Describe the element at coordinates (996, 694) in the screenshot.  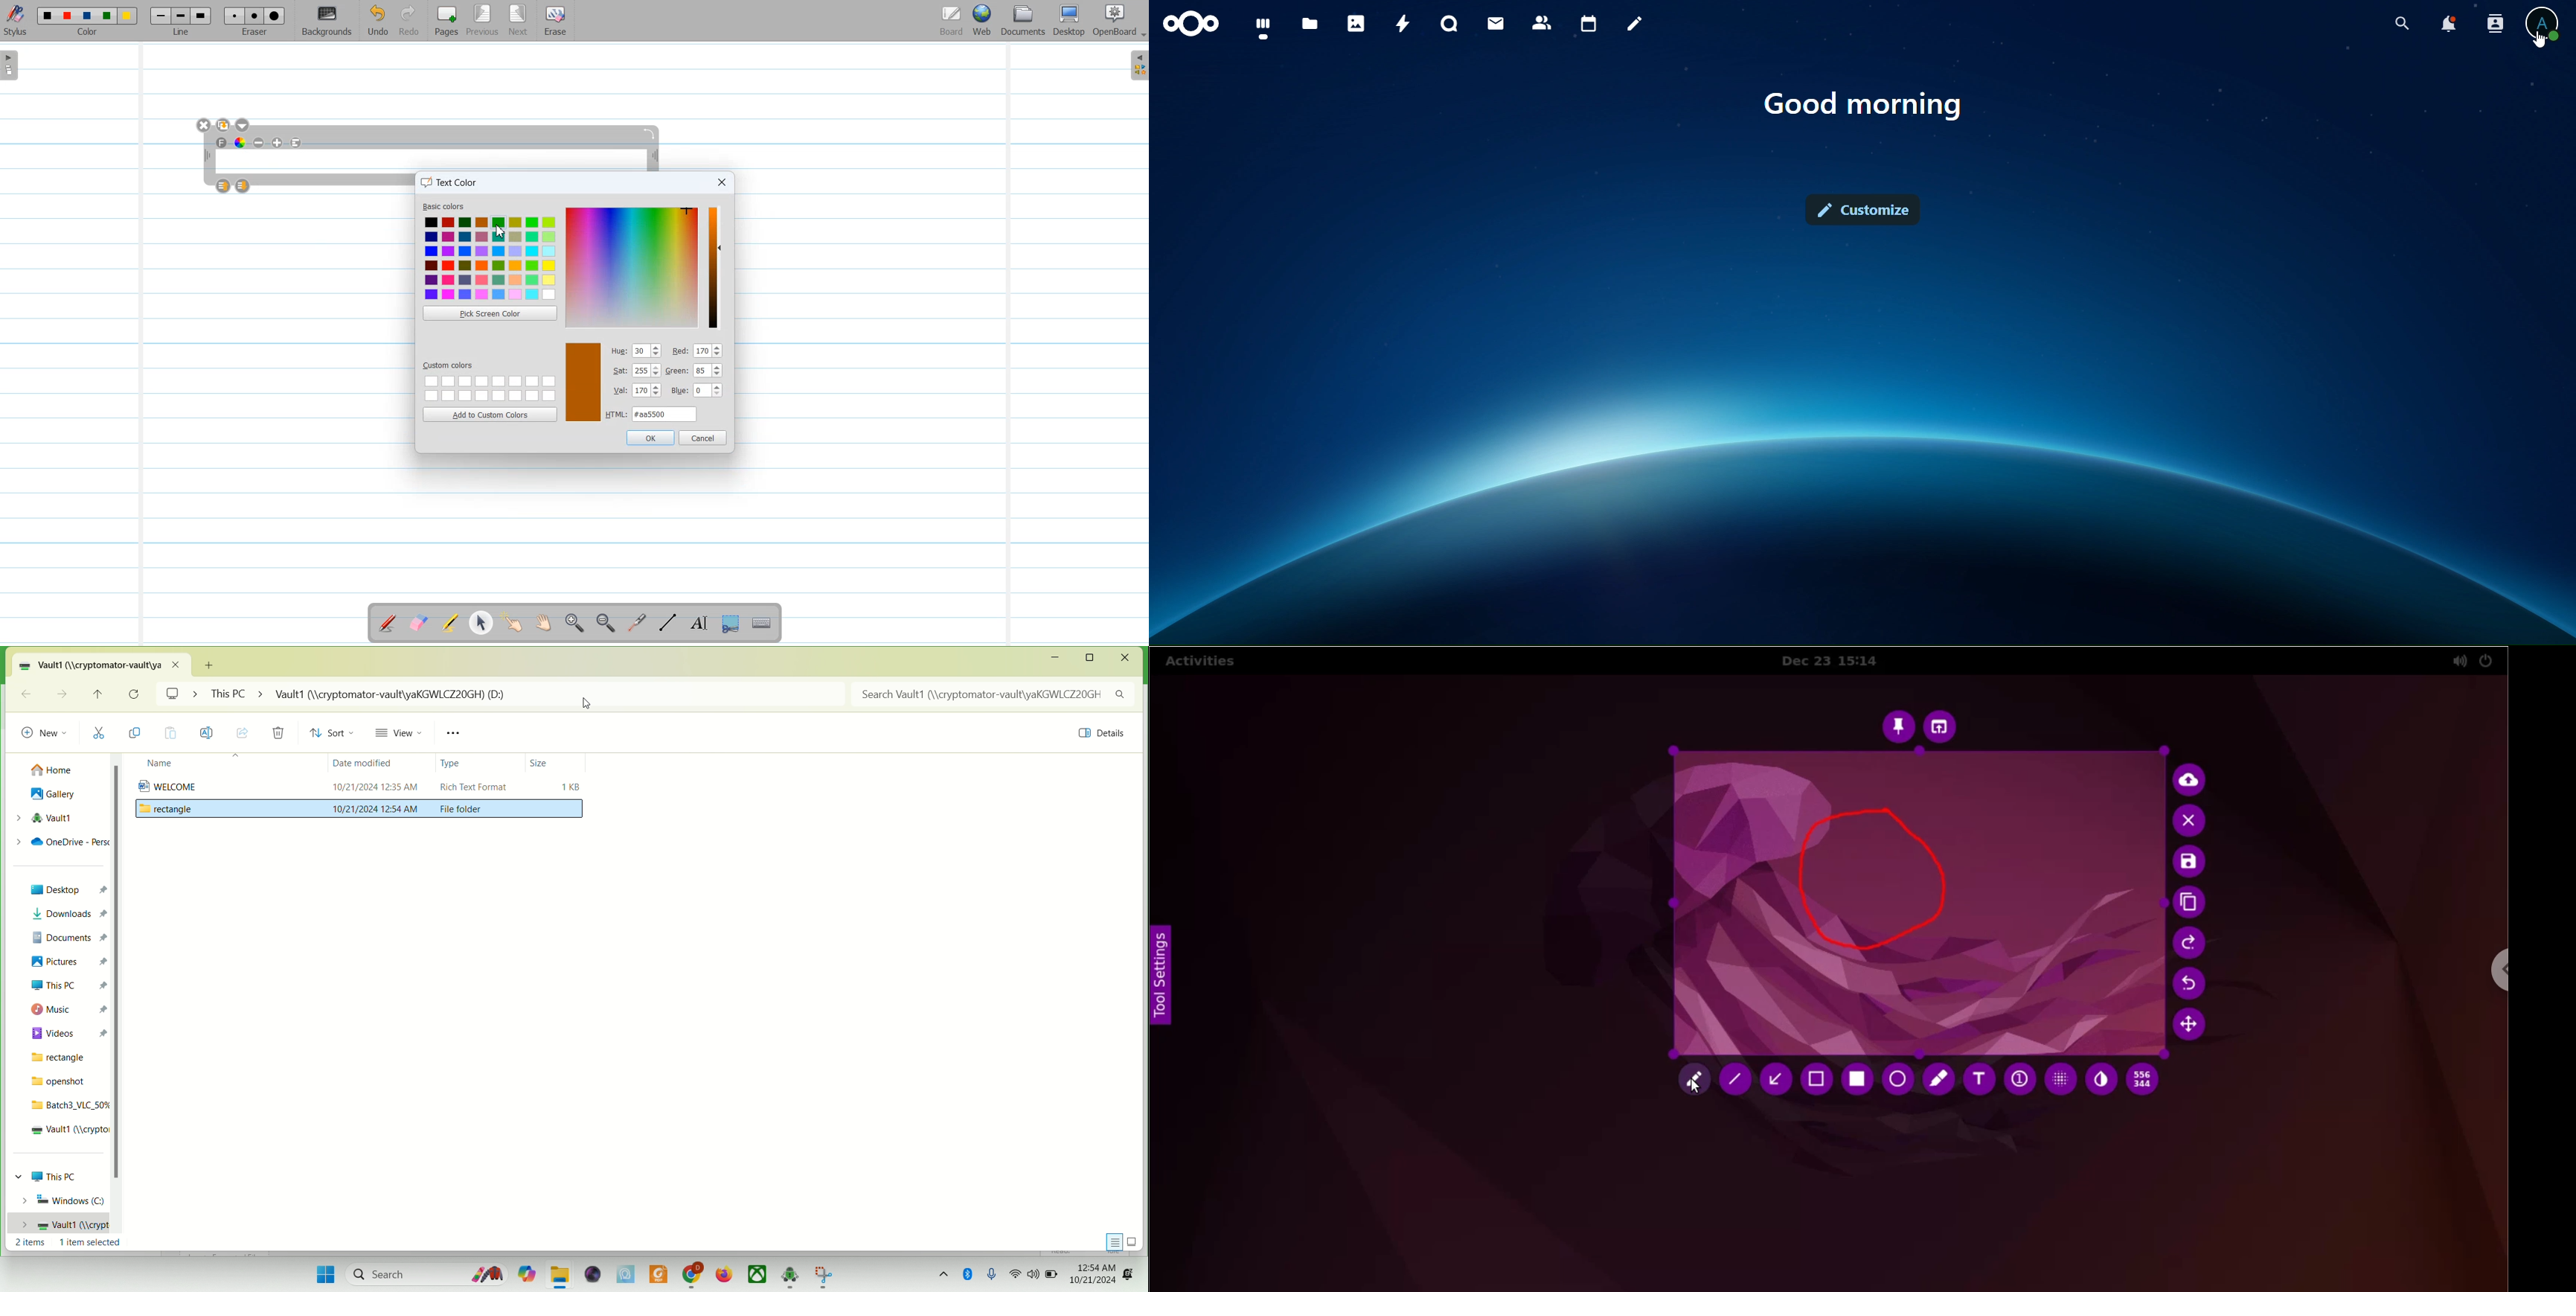
I see `search Vault1 (//cryptomator-vault/)` at that location.